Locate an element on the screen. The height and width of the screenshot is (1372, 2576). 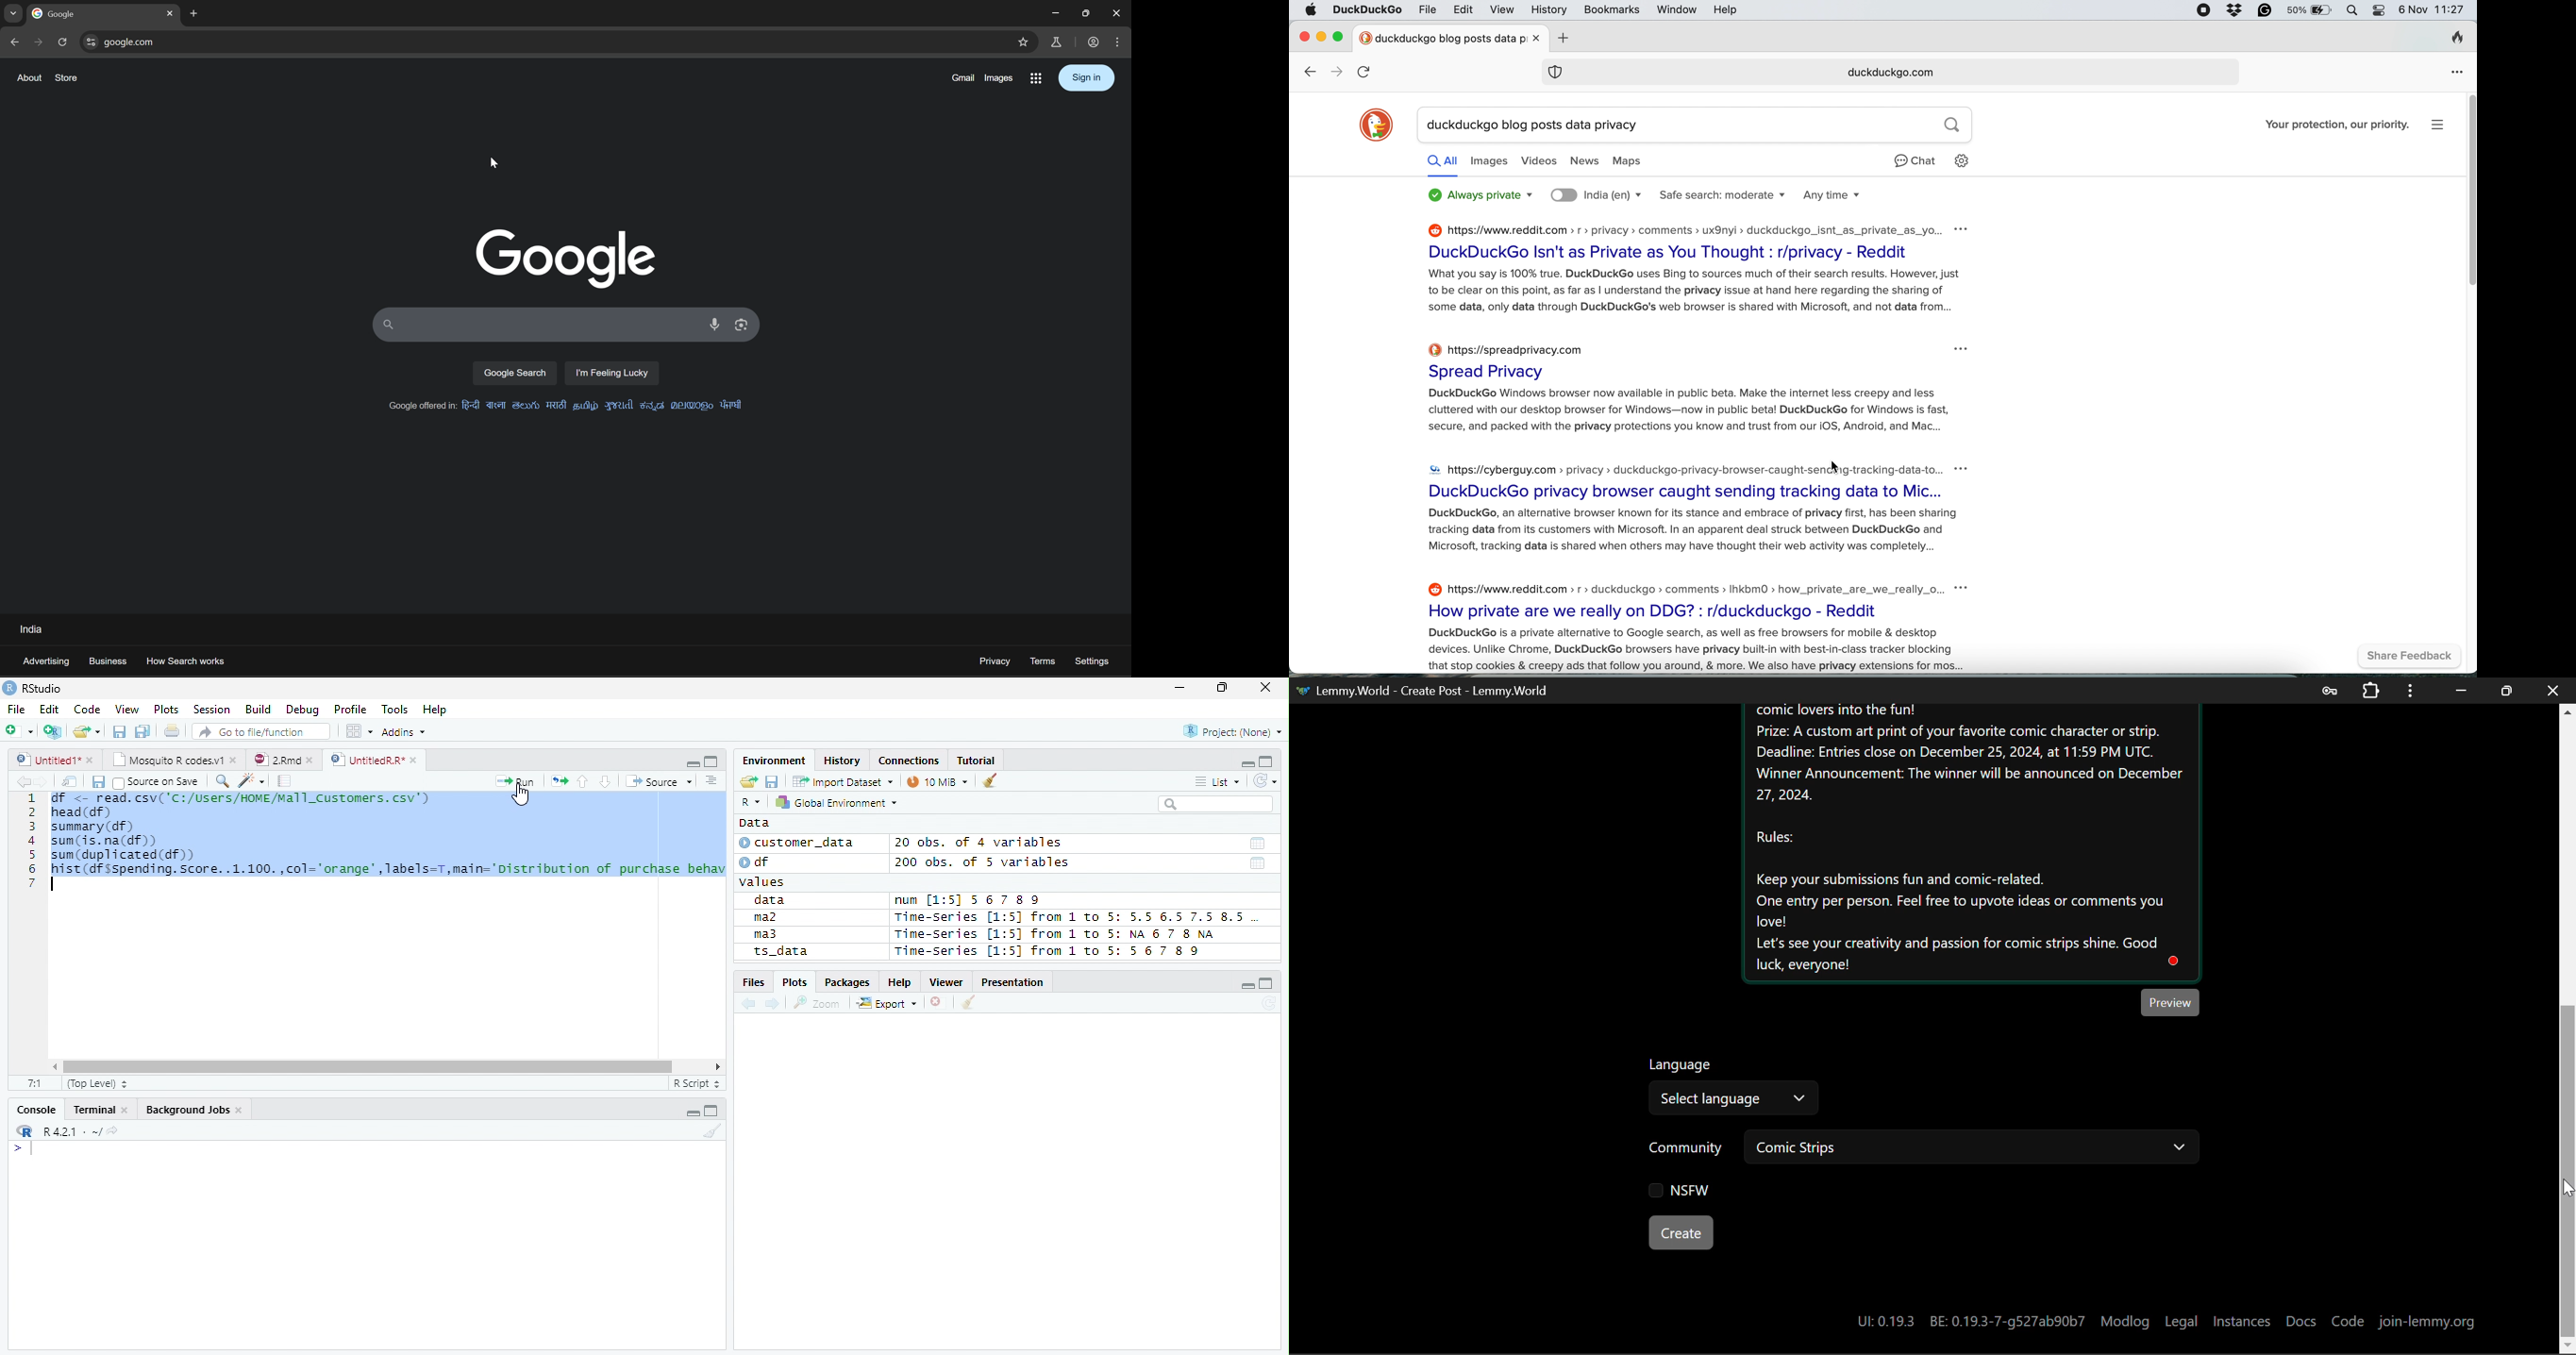
open application menu is located at coordinates (2457, 71).